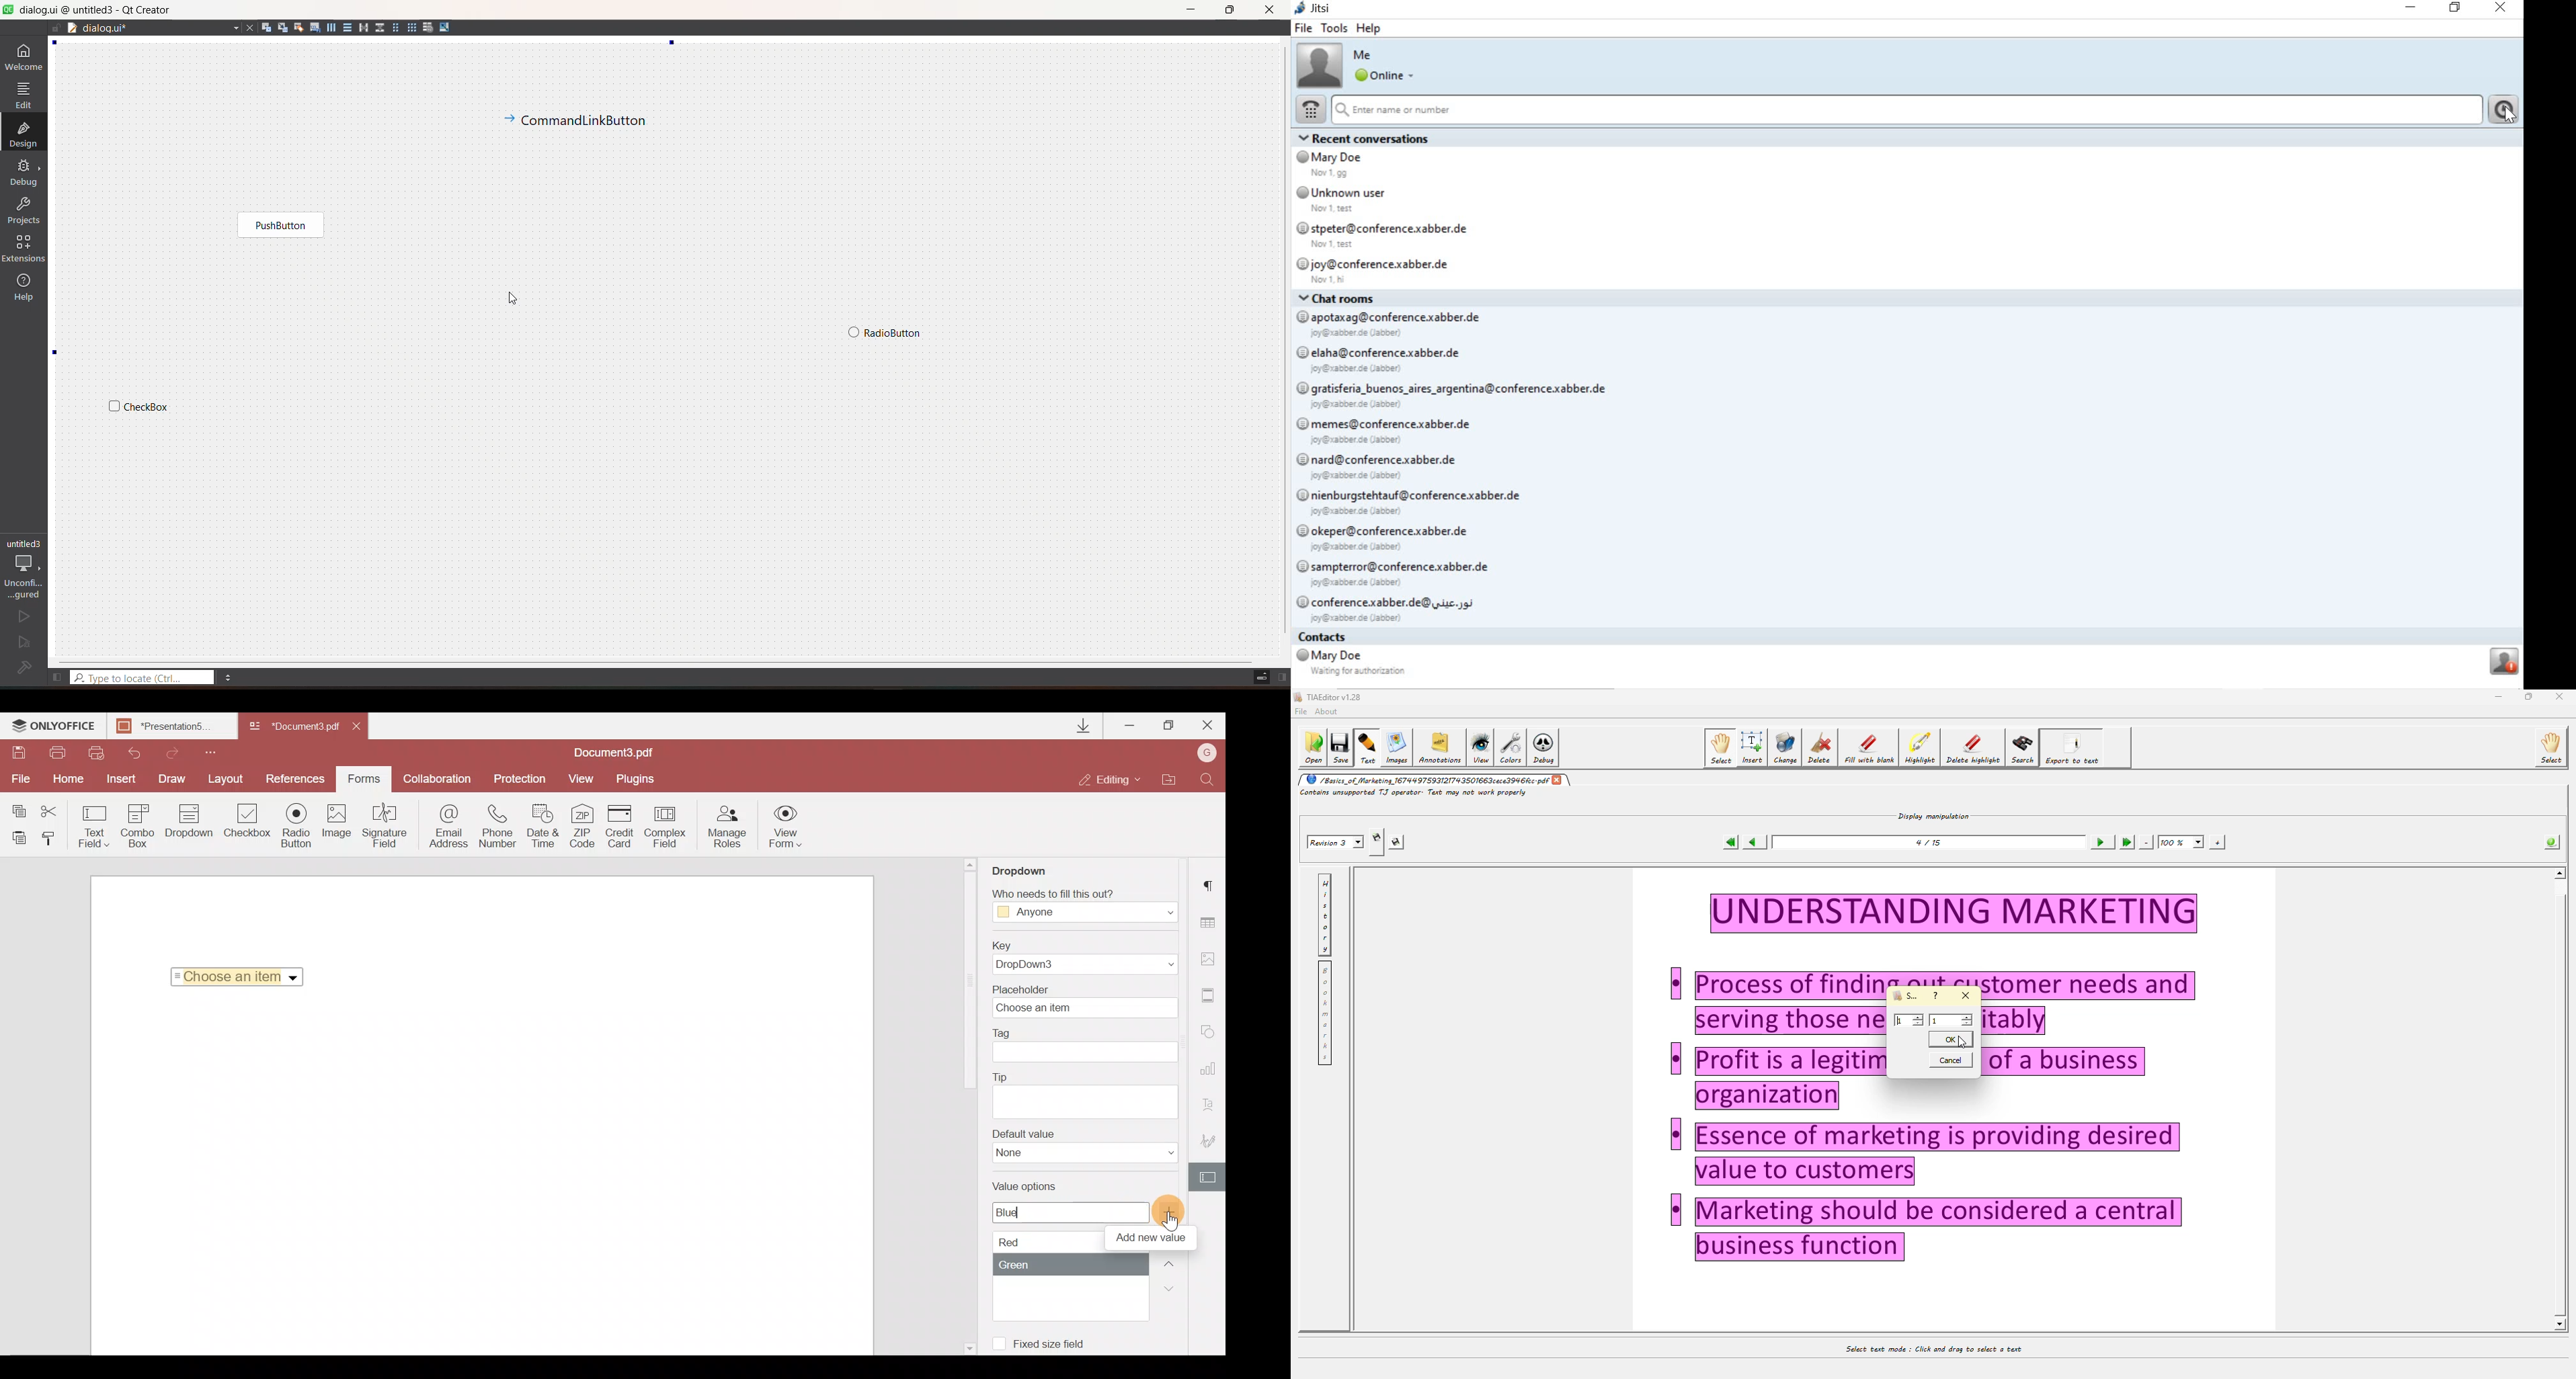  Describe the element at coordinates (1906, 659) in the screenshot. I see `recent call` at that location.